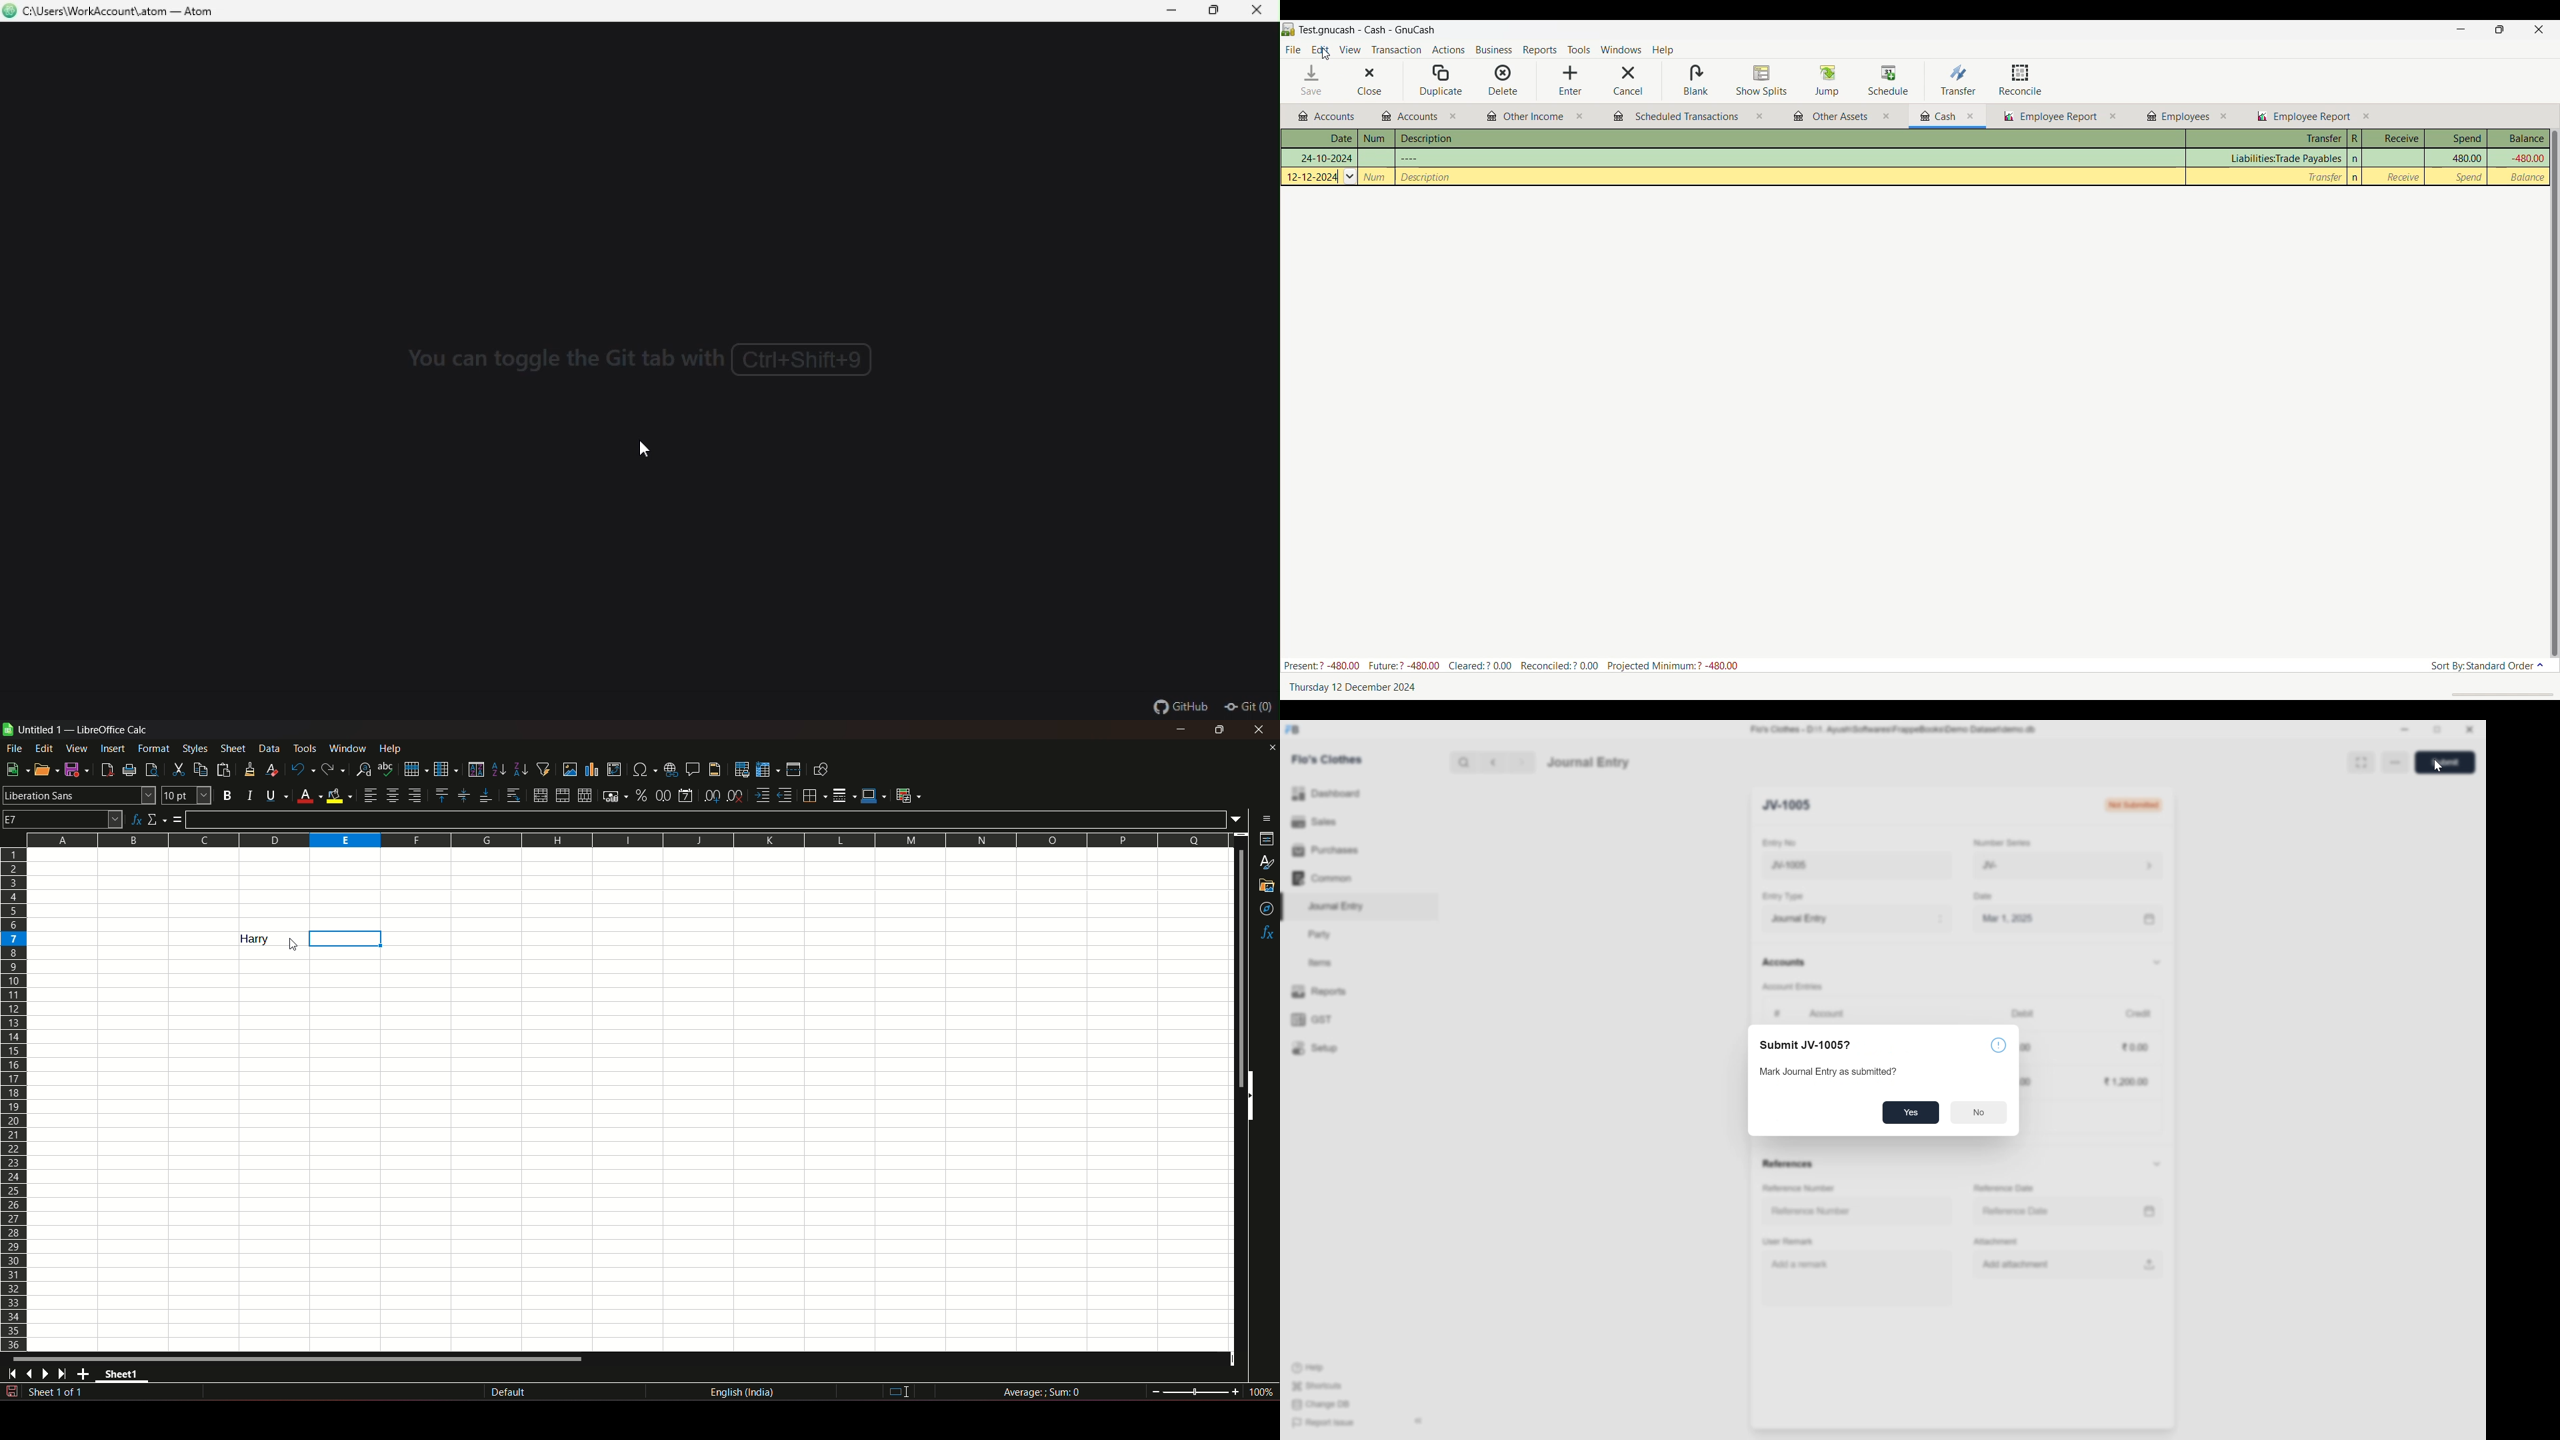  I want to click on close, so click(2470, 729).